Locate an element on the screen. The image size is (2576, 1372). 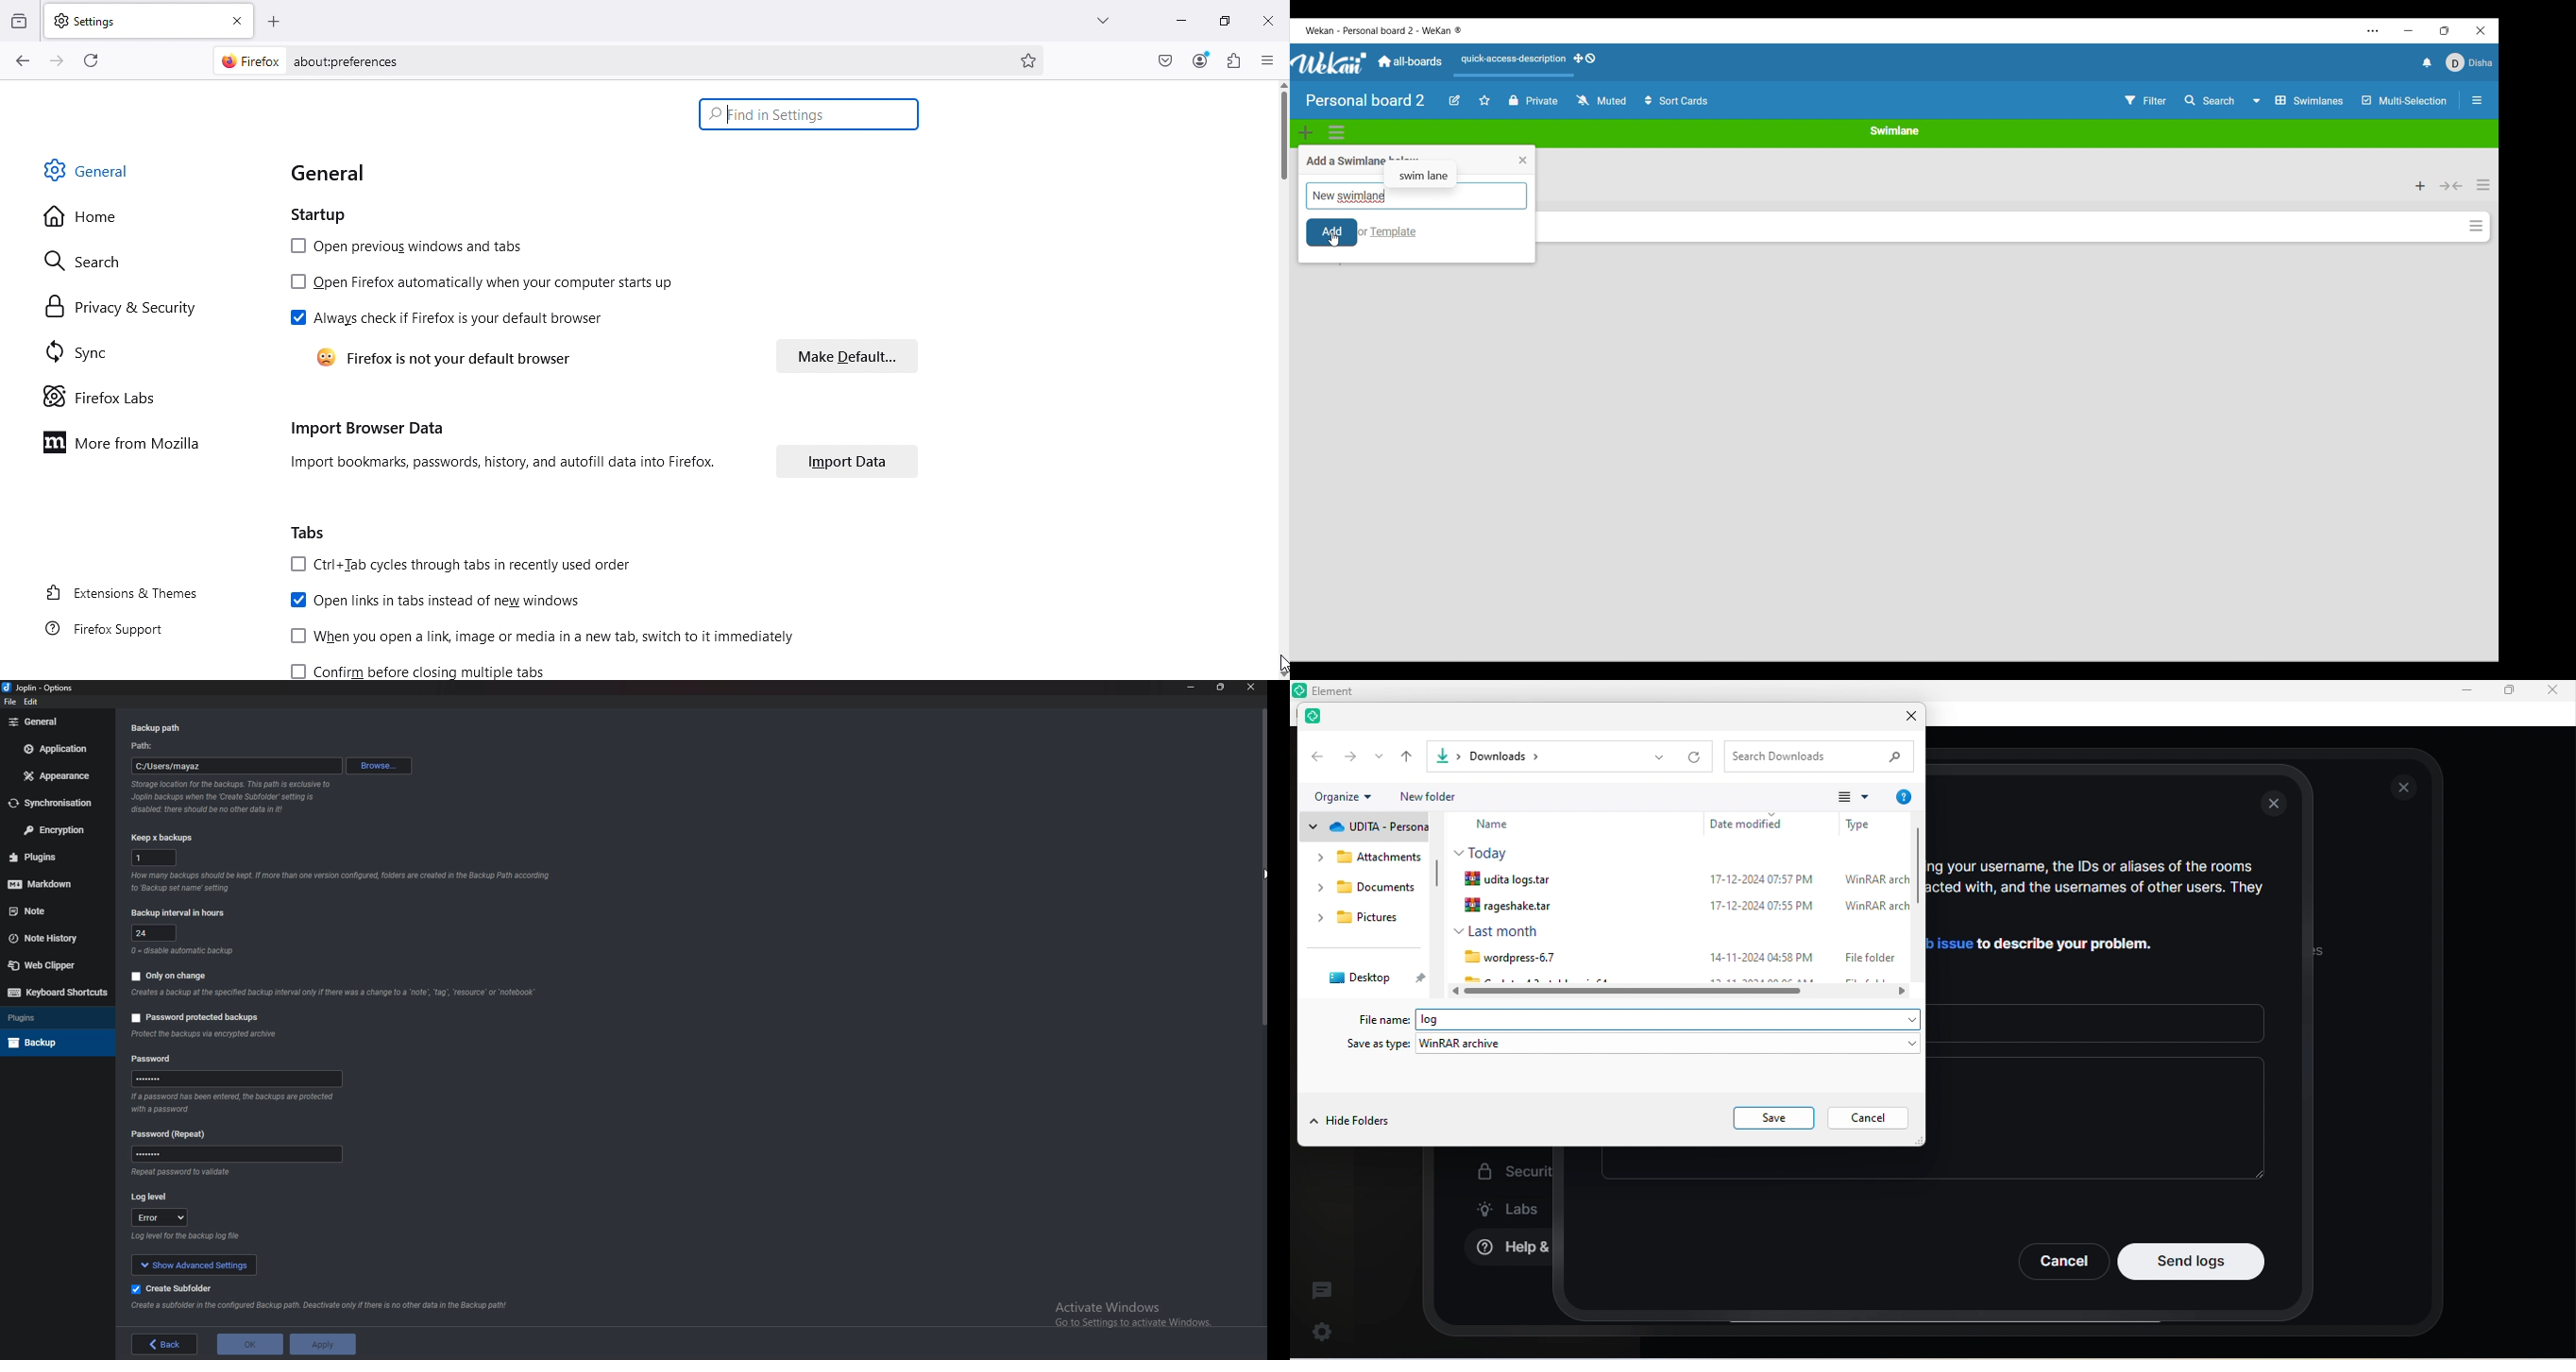
Back up is located at coordinates (53, 1042).